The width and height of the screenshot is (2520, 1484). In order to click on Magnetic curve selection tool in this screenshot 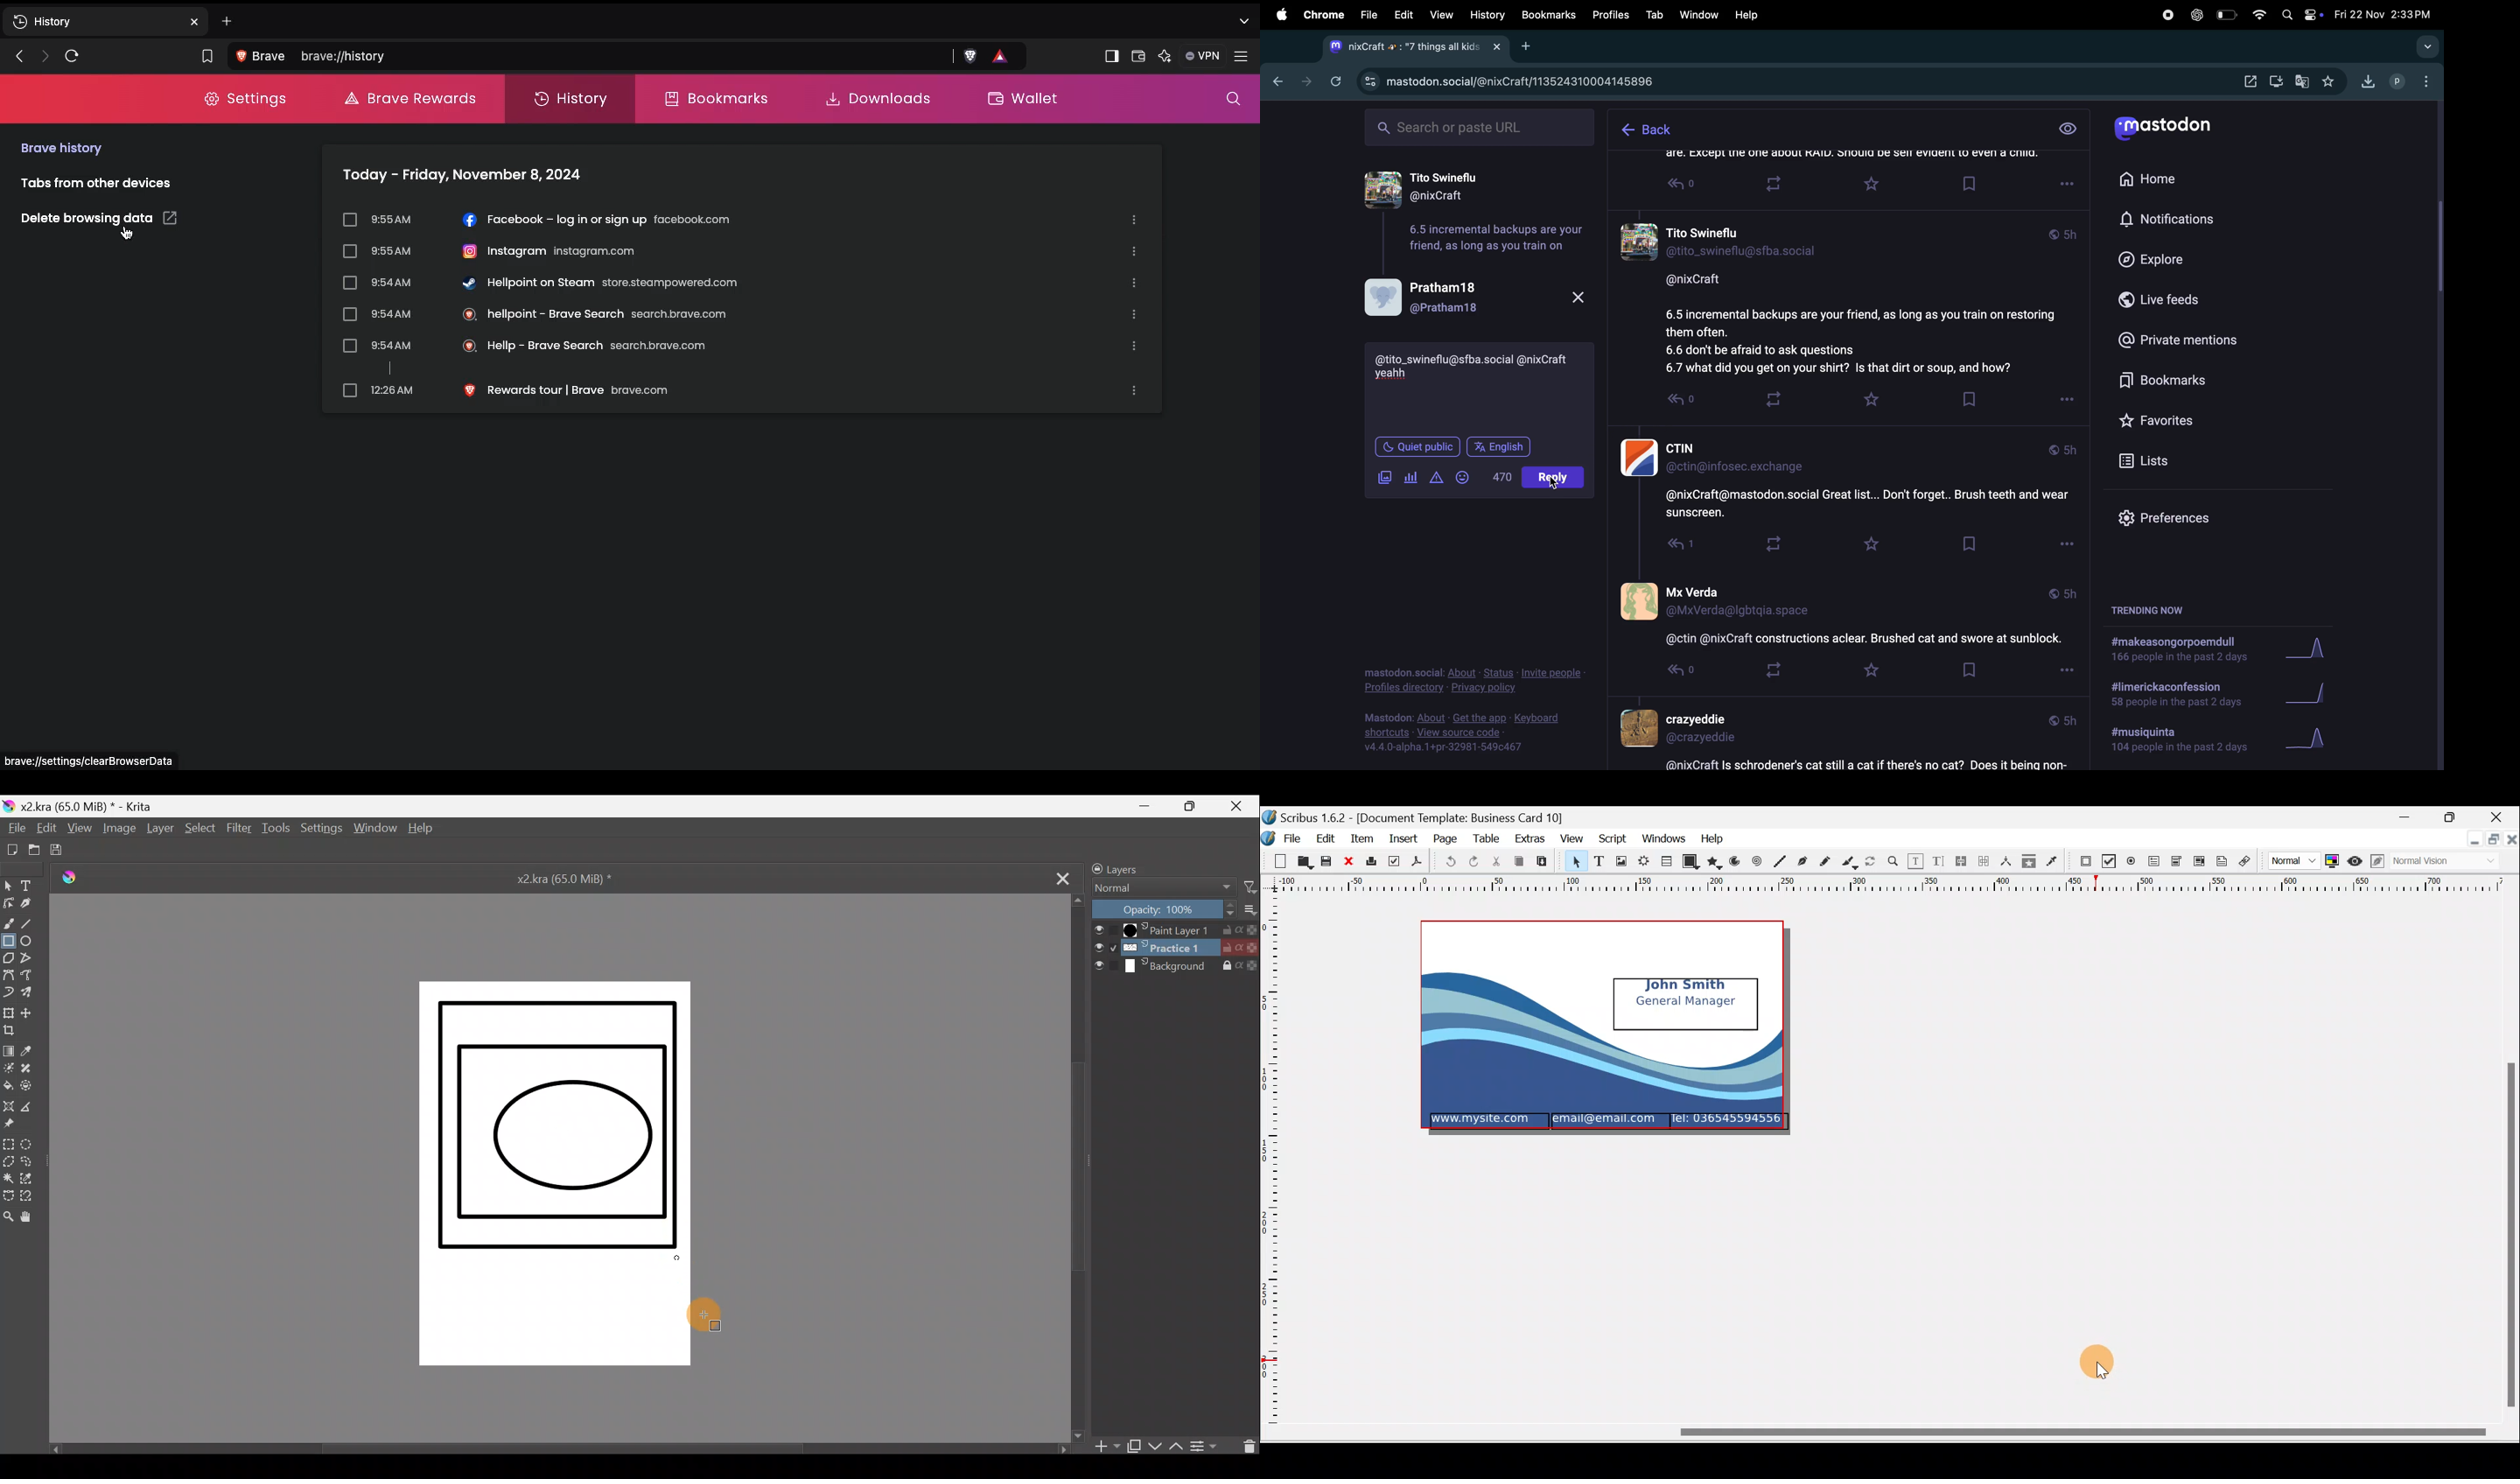, I will do `click(31, 1197)`.